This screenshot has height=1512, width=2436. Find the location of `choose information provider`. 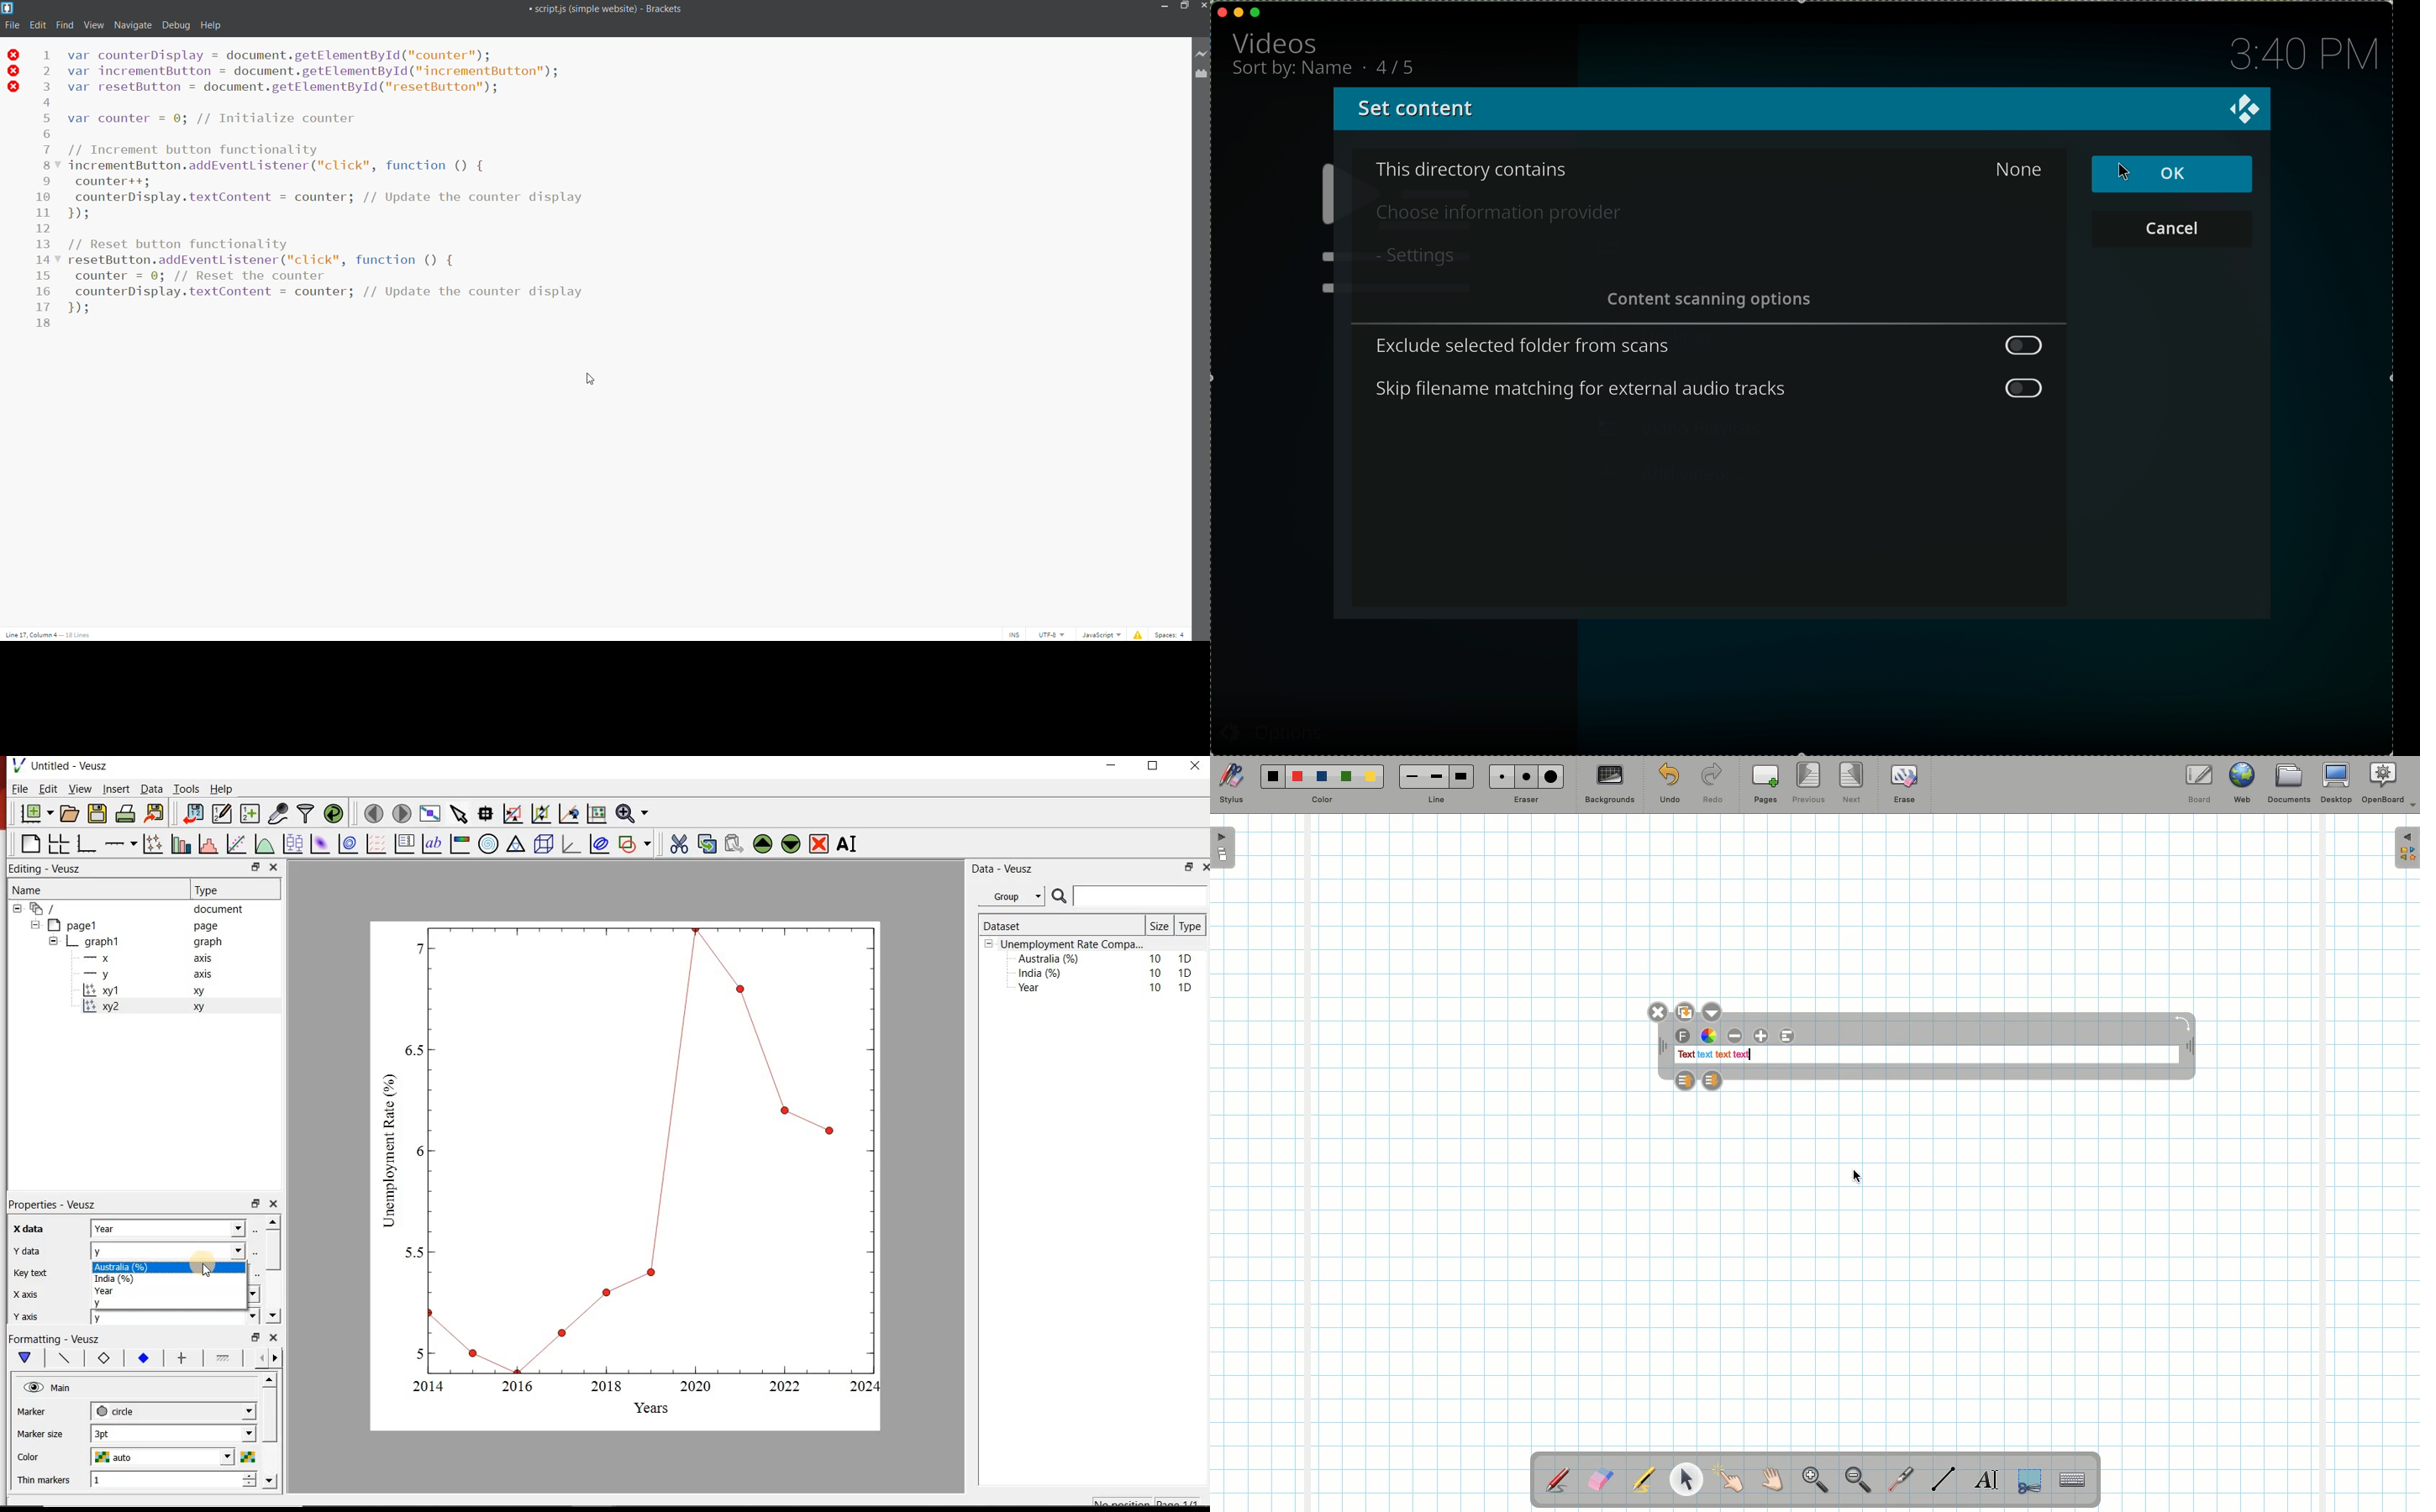

choose information provider is located at coordinates (1501, 213).